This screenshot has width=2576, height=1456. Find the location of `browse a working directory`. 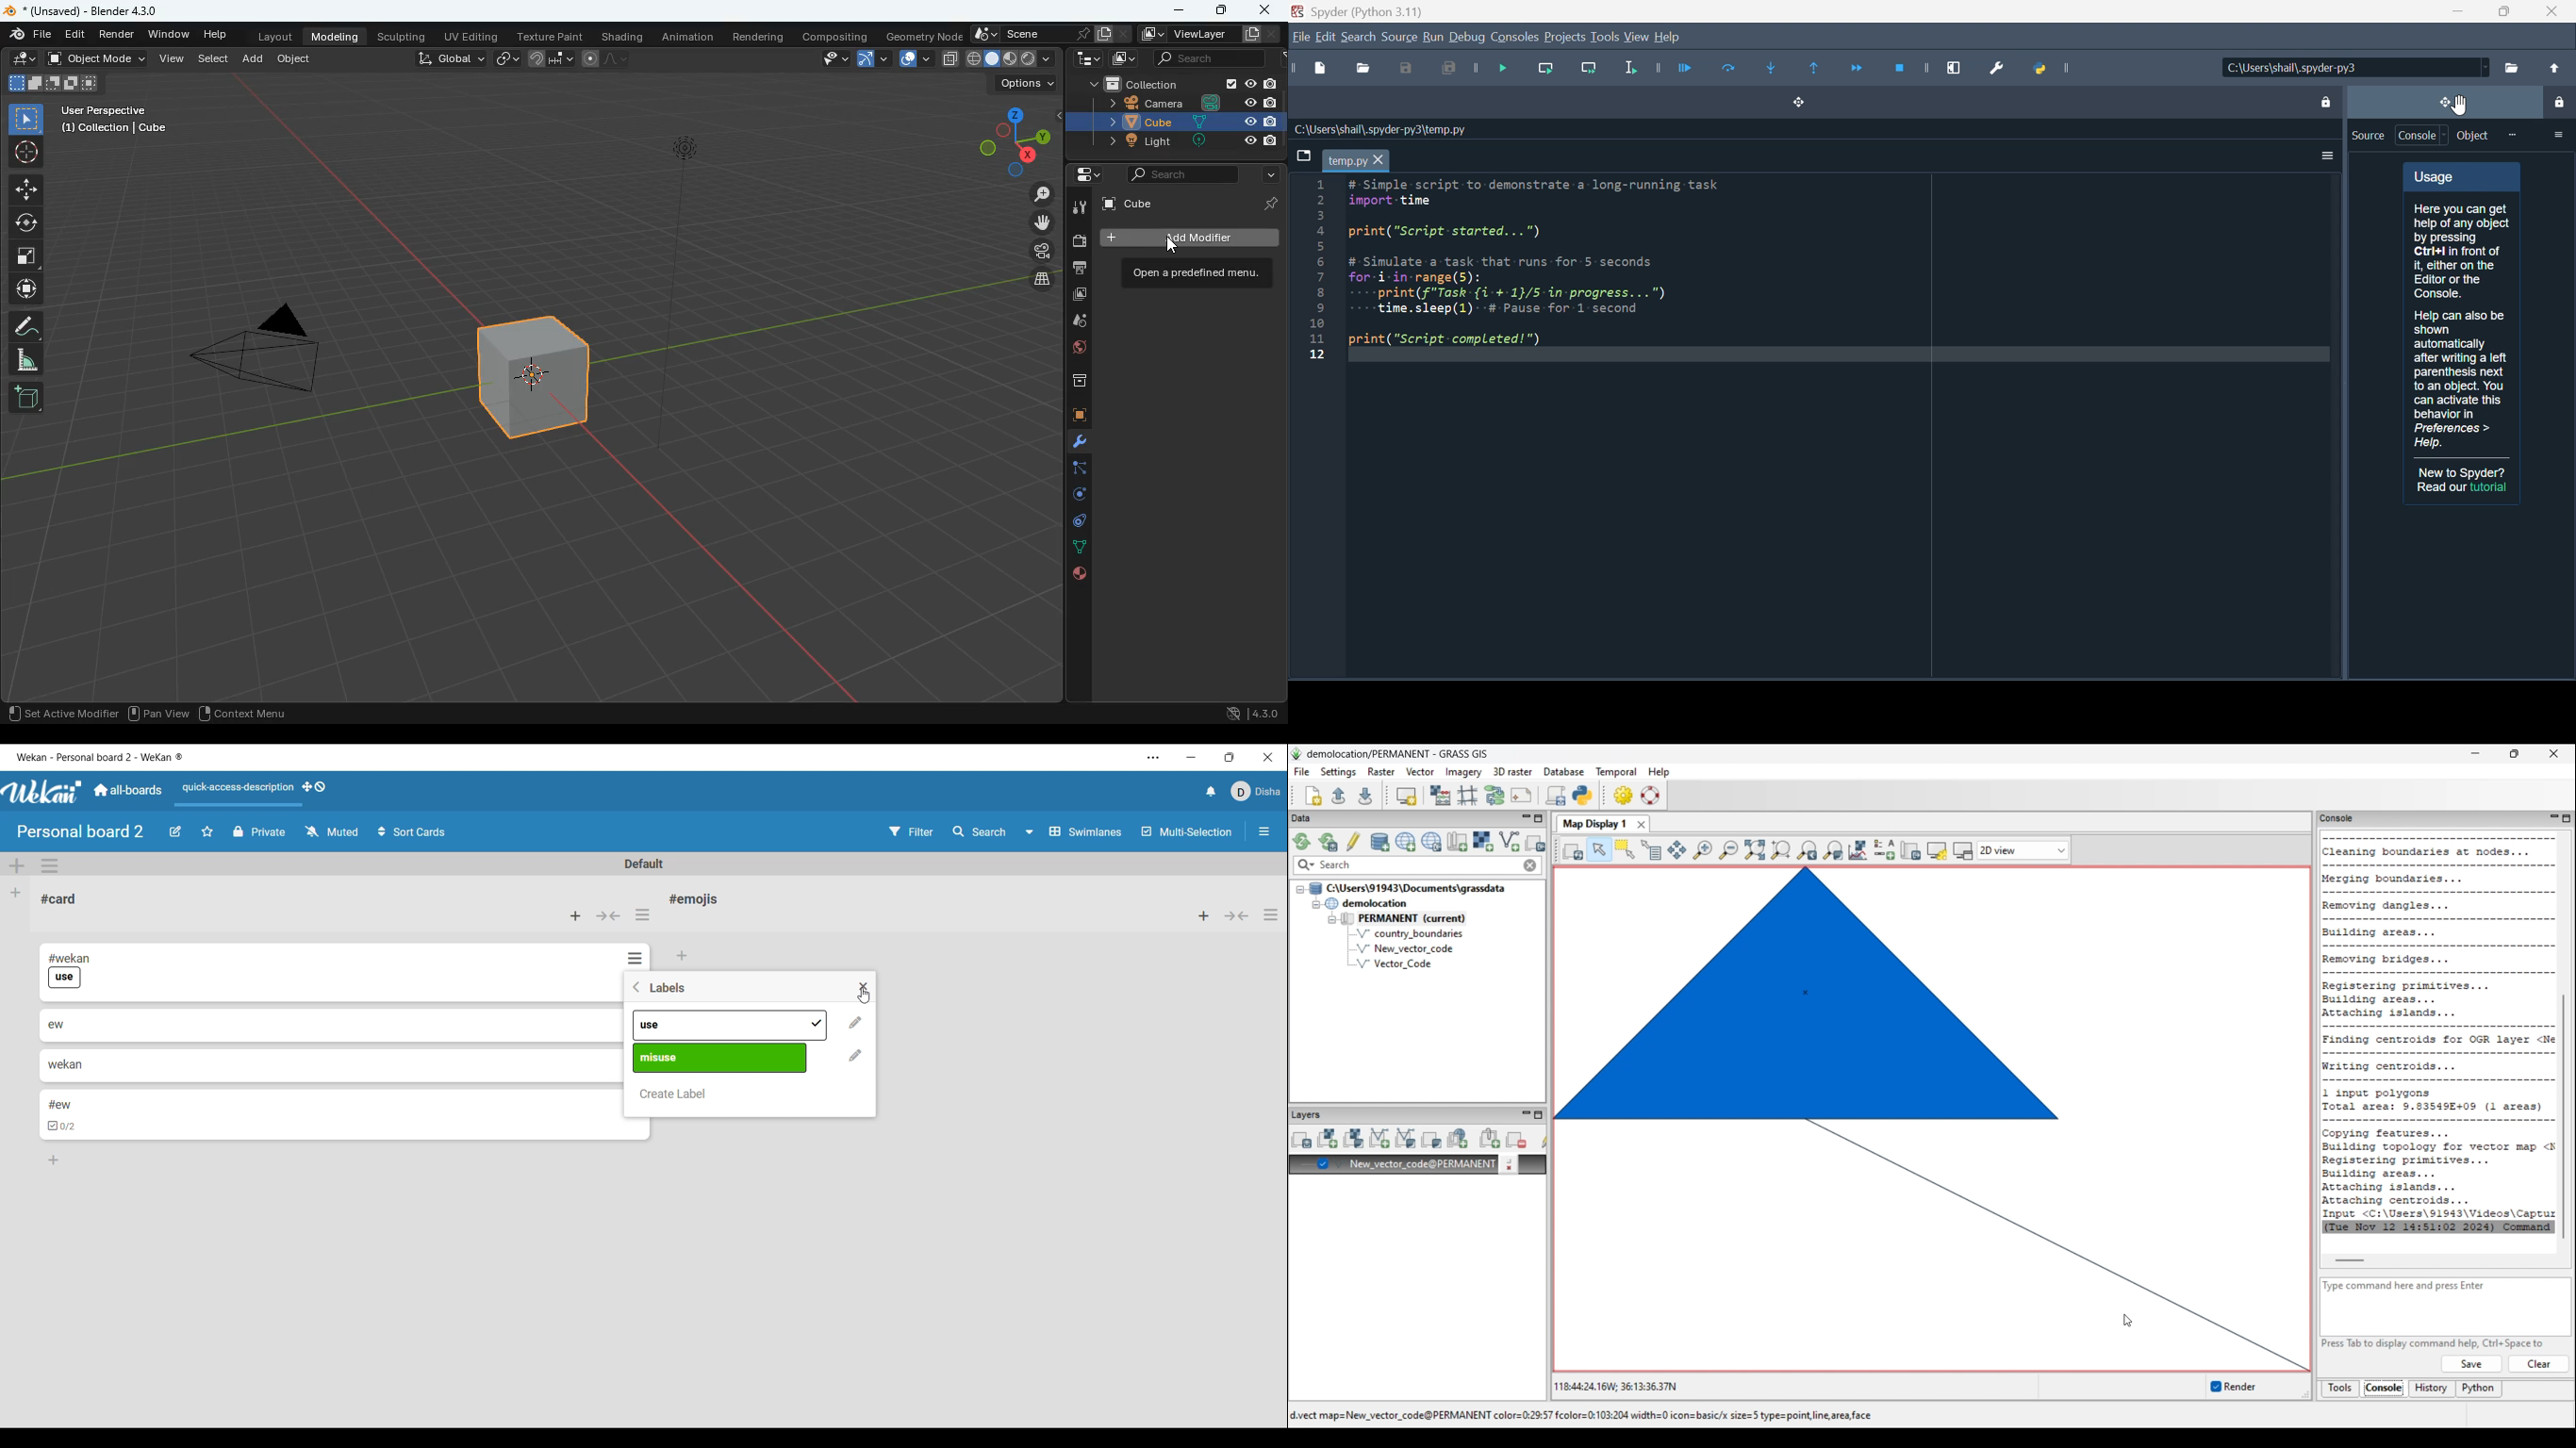

browse a working directory is located at coordinates (2511, 67).